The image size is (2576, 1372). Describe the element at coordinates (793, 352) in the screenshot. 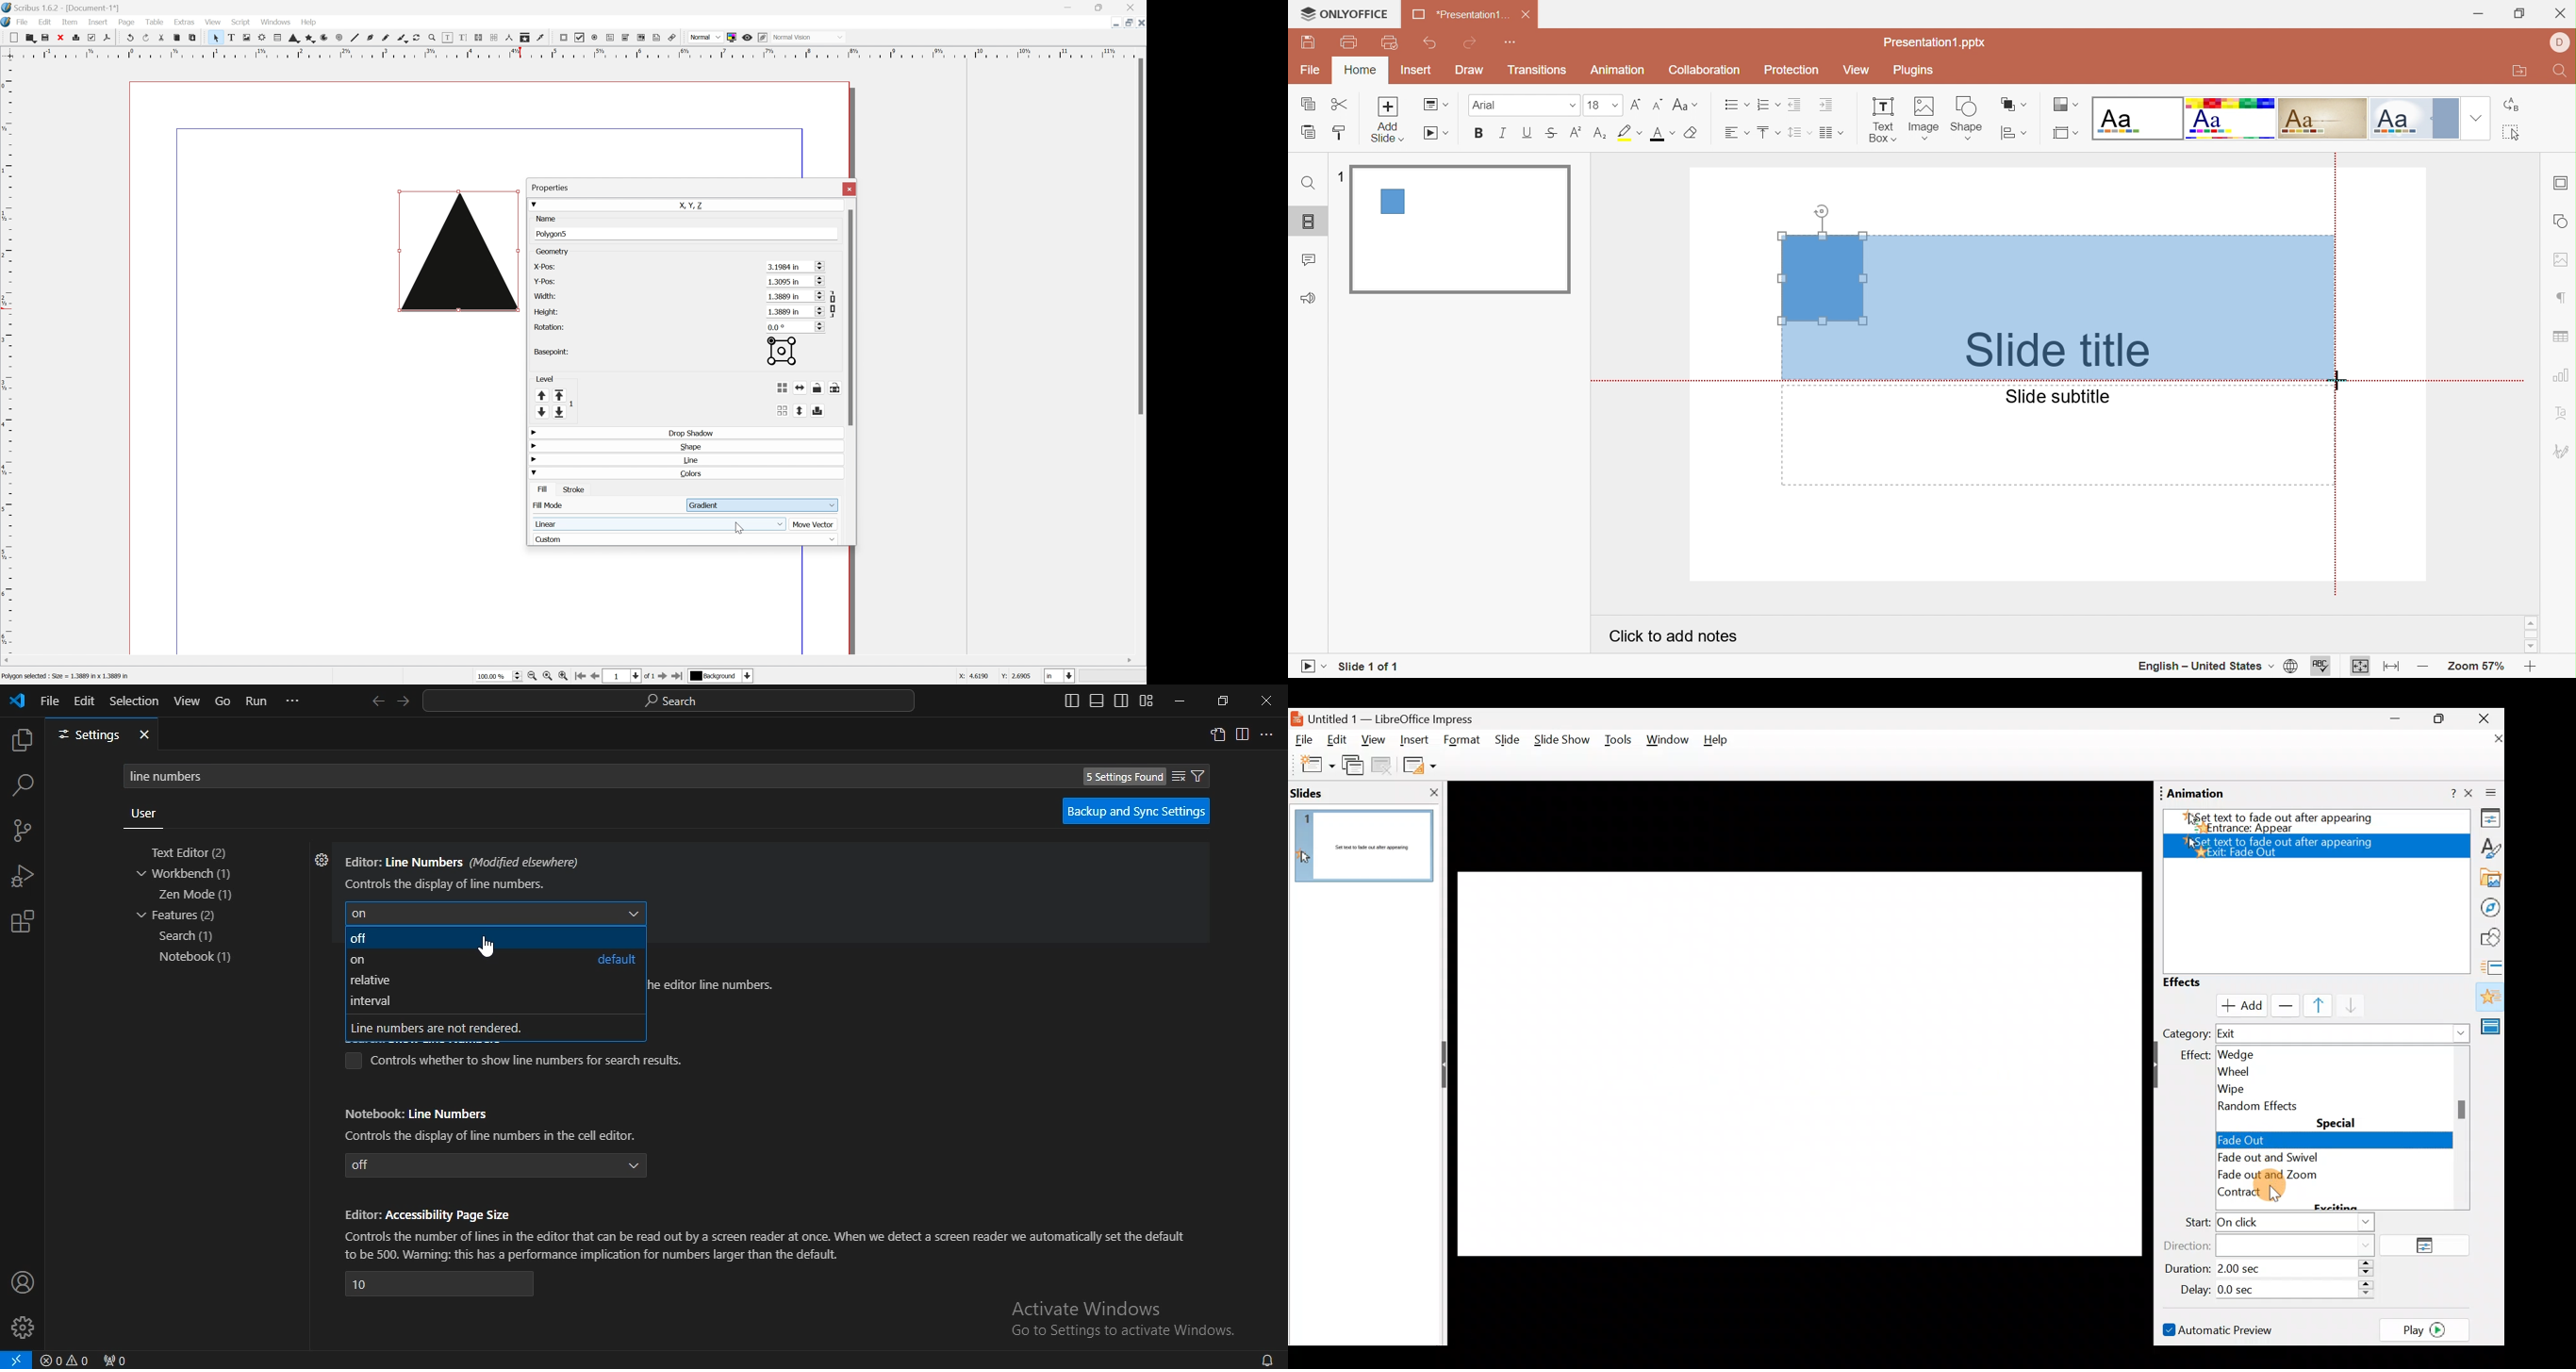

I see `Basepoint` at that location.